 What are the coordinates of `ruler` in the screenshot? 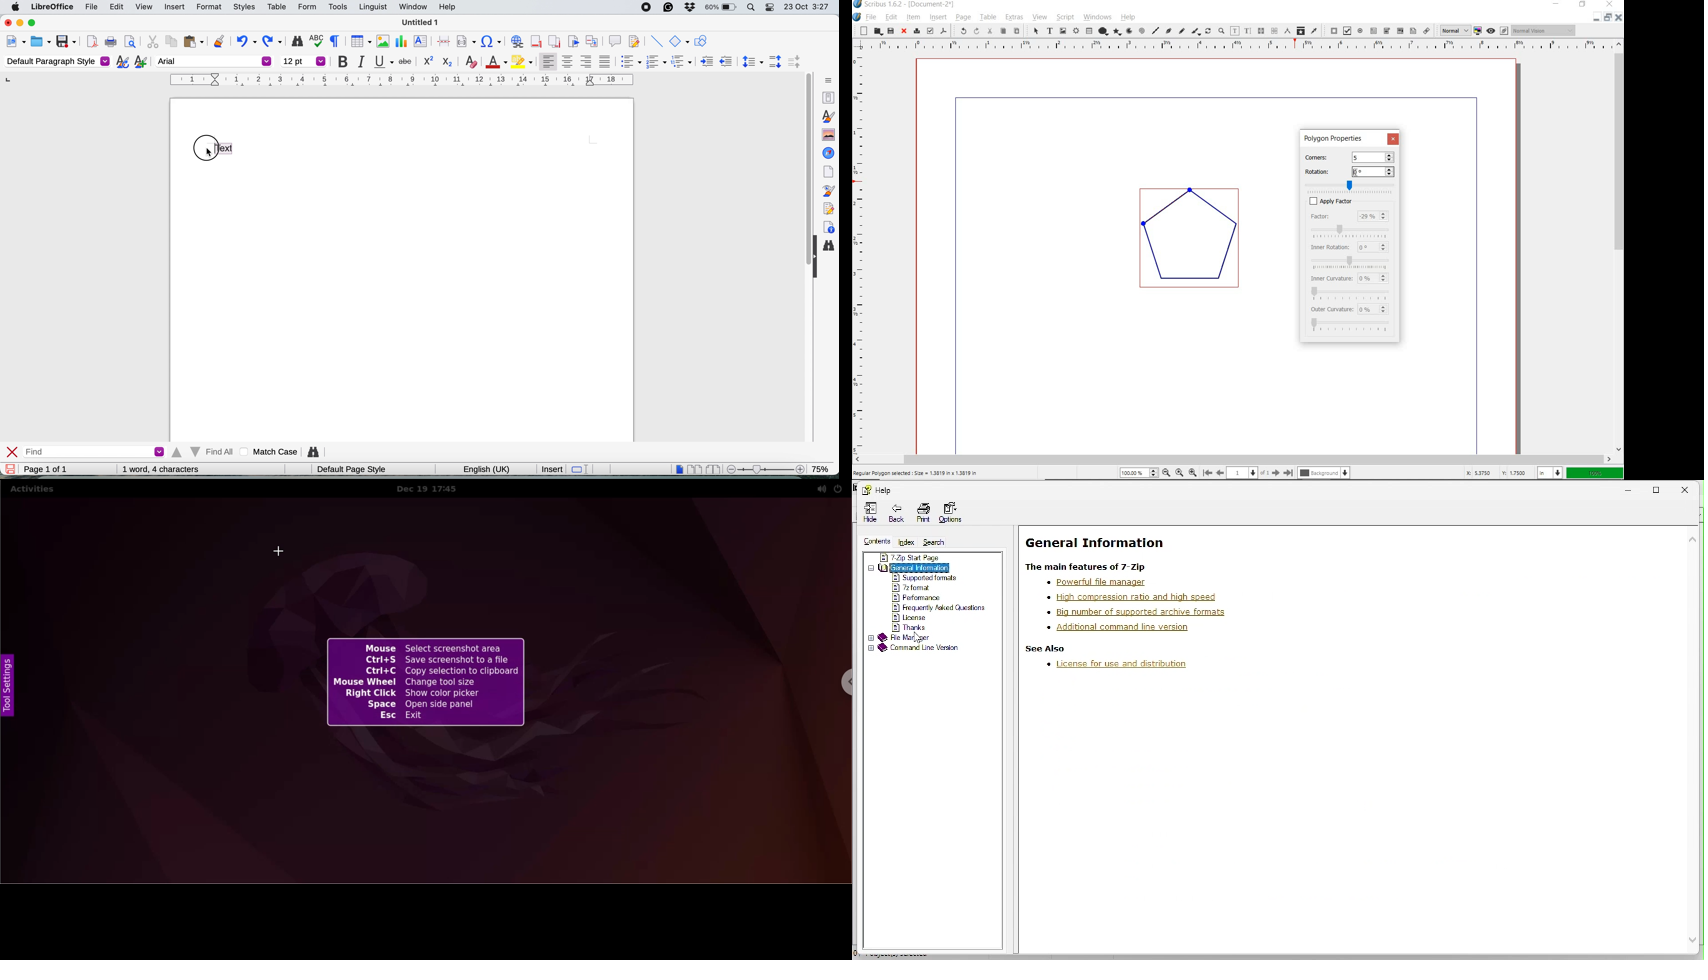 It's located at (861, 252).